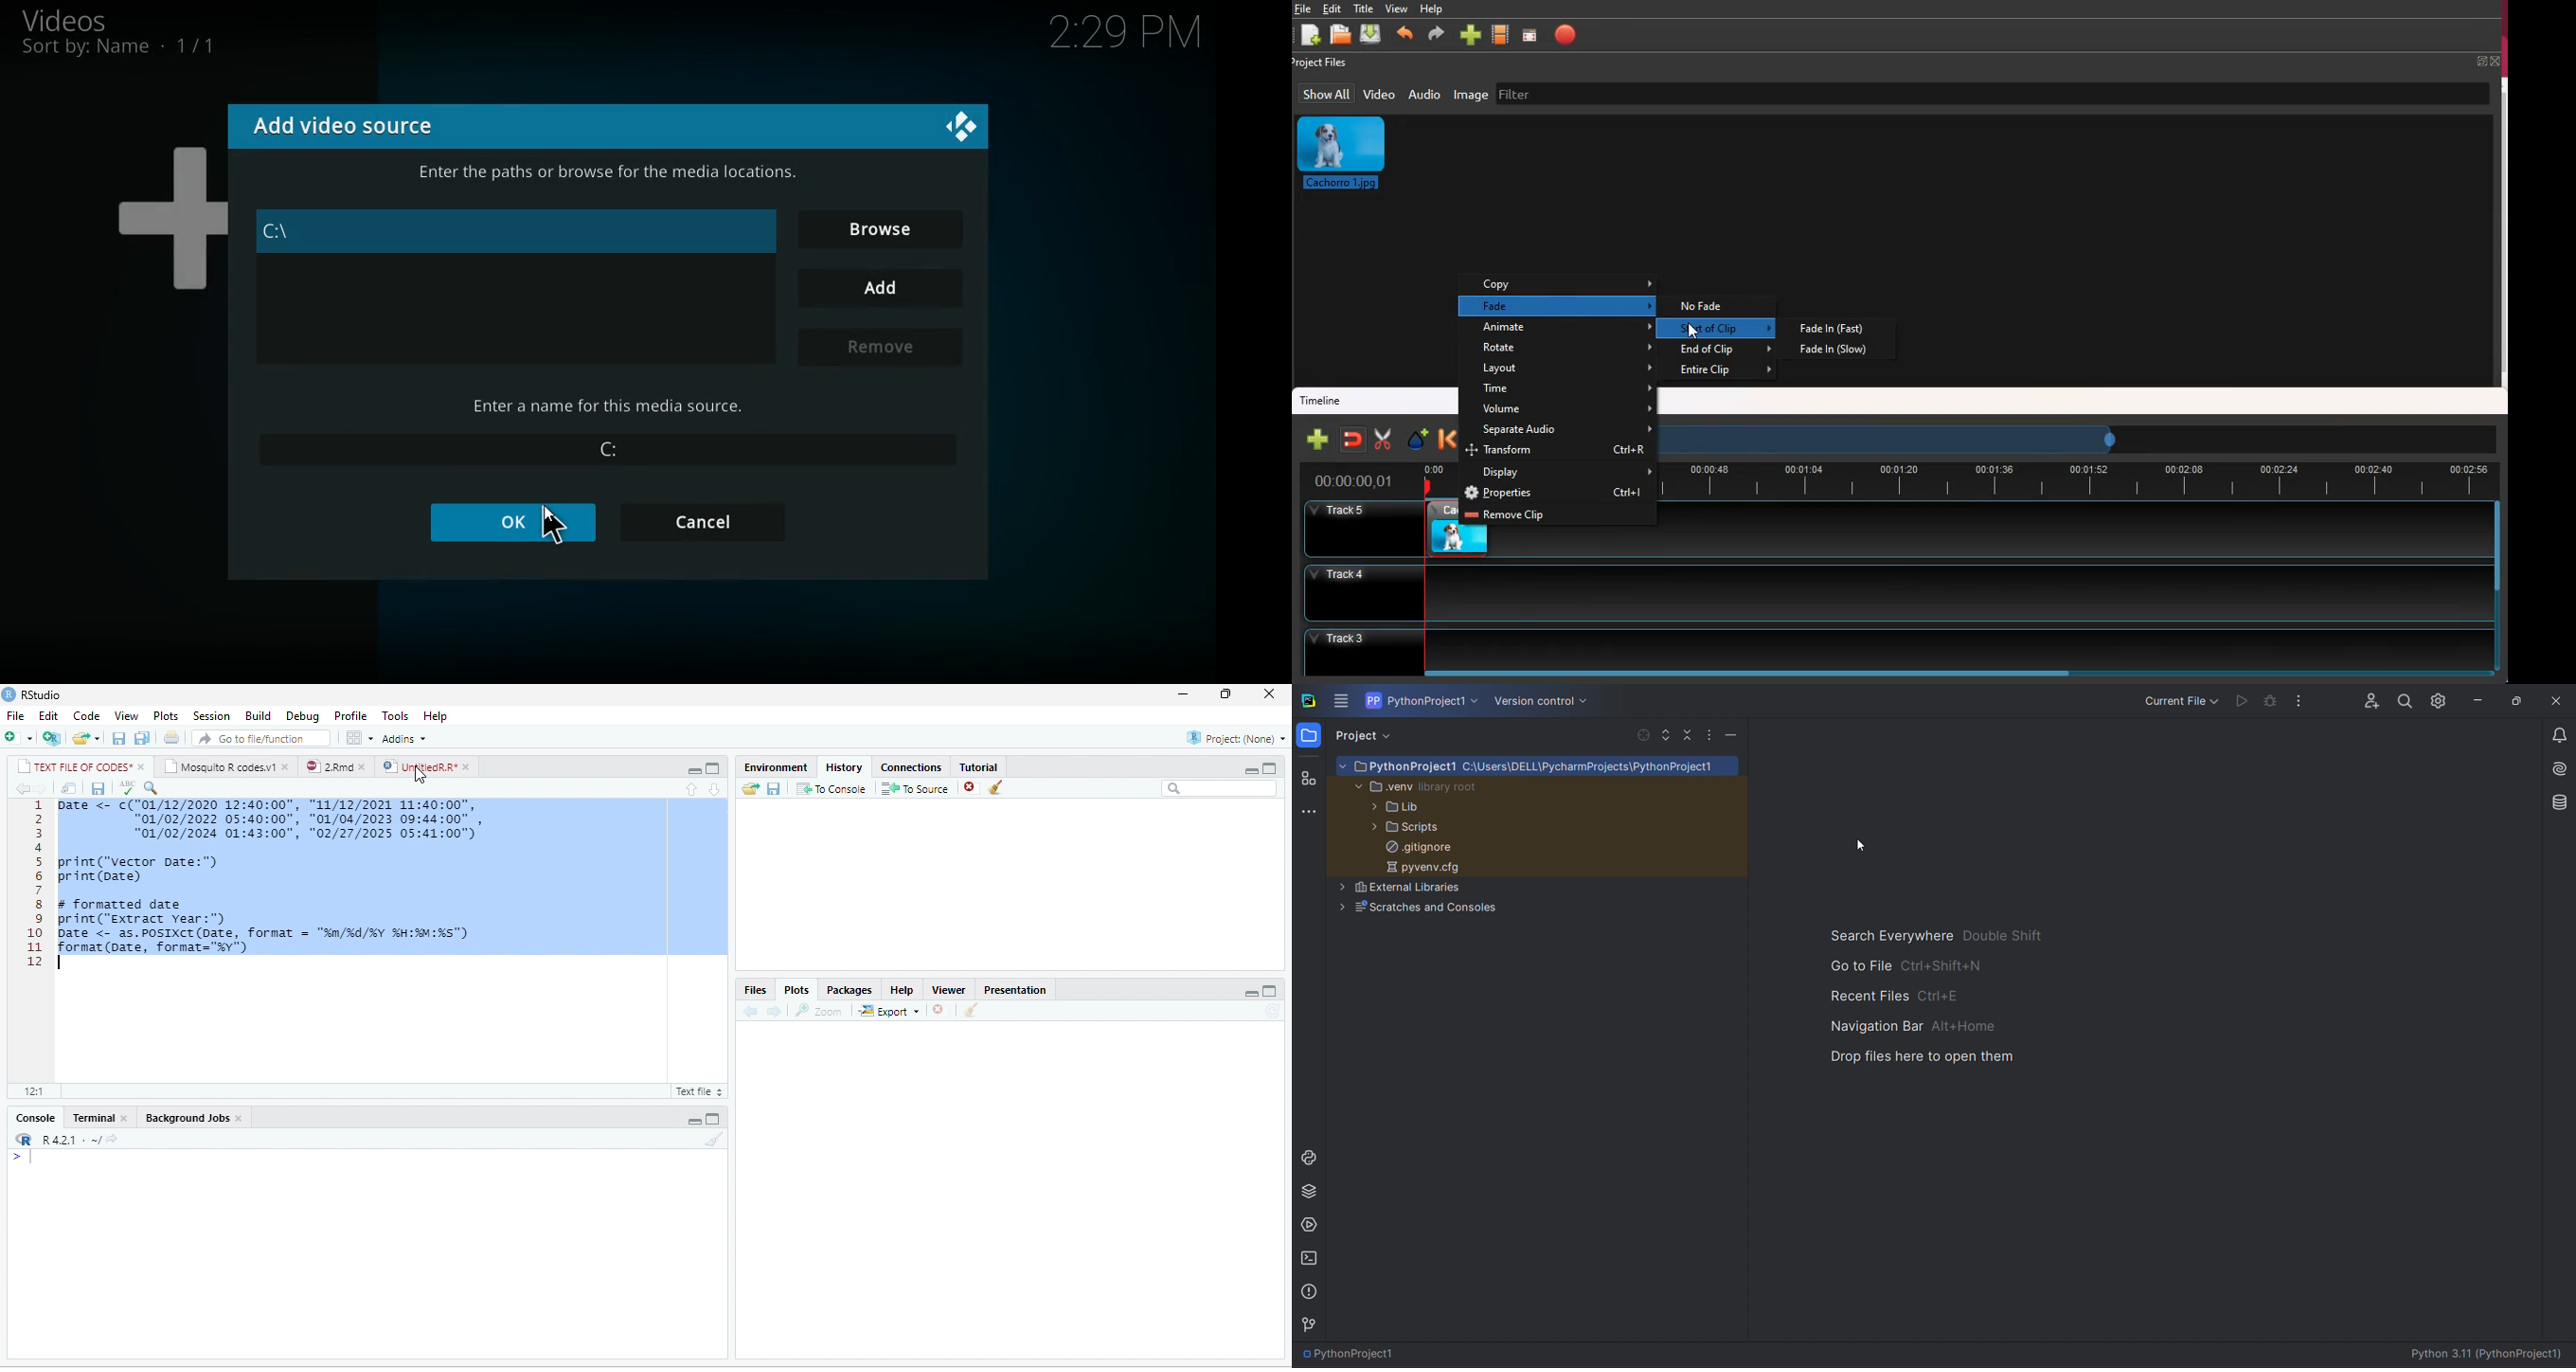 This screenshot has width=2576, height=1372. I want to click on # formatted date print("extract year:") Date <- as.POSIXCT(Date, format = "n/%d/%Y %H:M:%s") format(Date, format="%y"), so click(290, 925).